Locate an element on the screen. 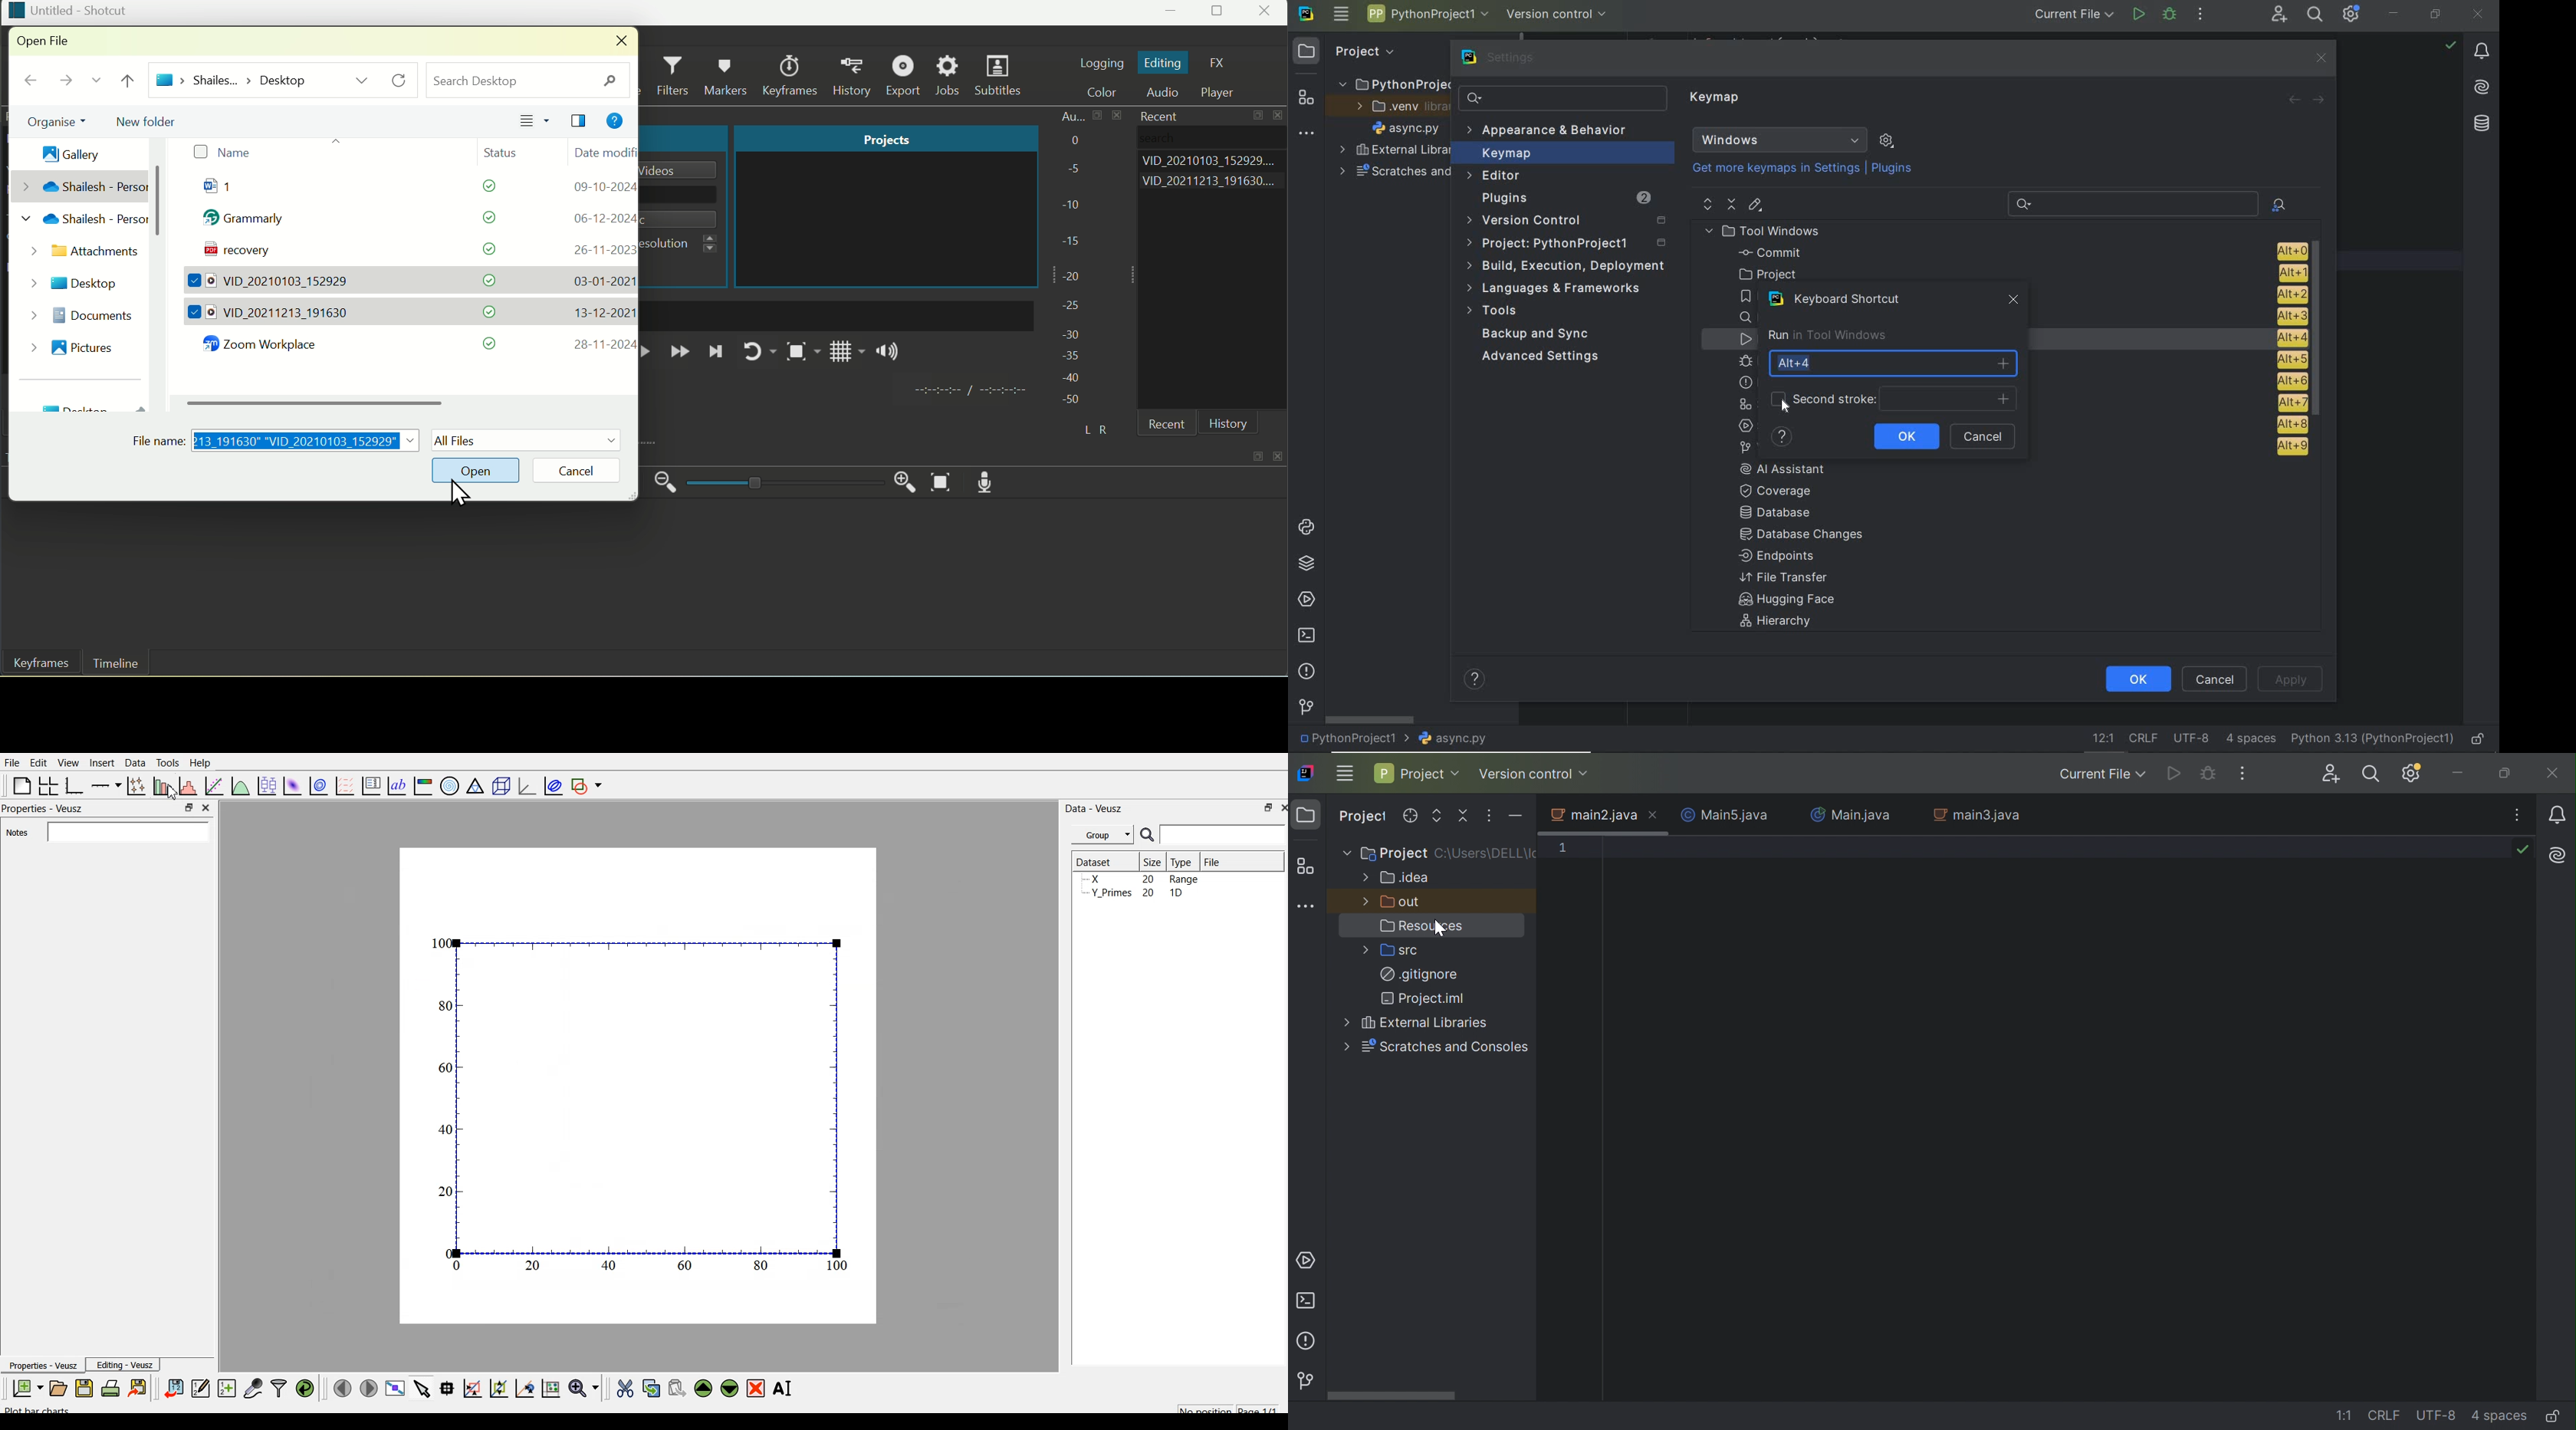  Cancel is located at coordinates (587, 470).